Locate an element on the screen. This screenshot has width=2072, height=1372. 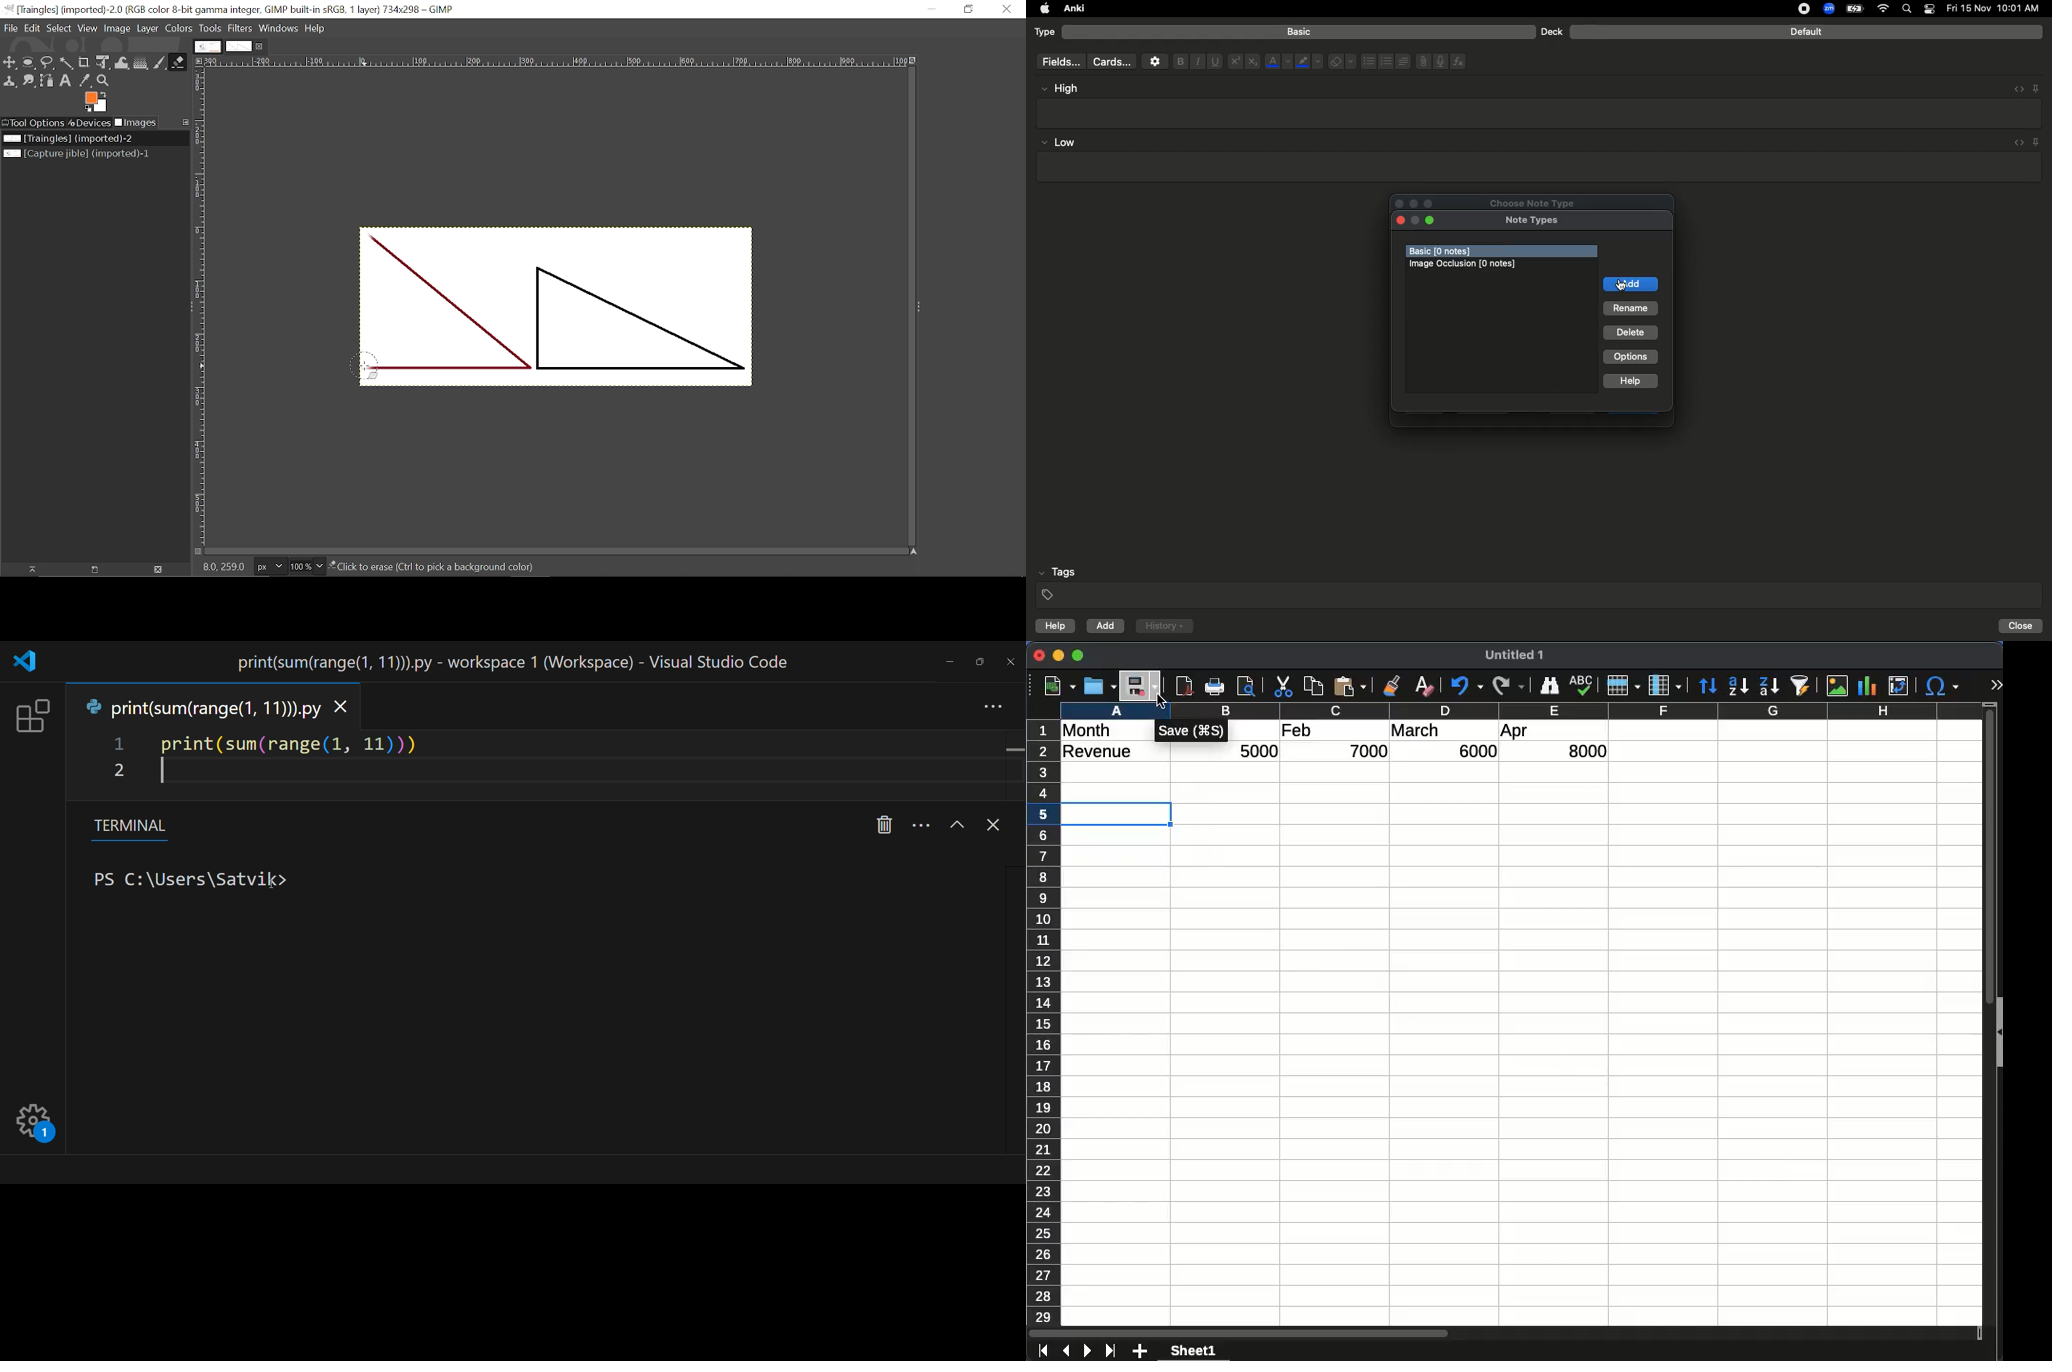
clone formatting is located at coordinates (1396, 686).